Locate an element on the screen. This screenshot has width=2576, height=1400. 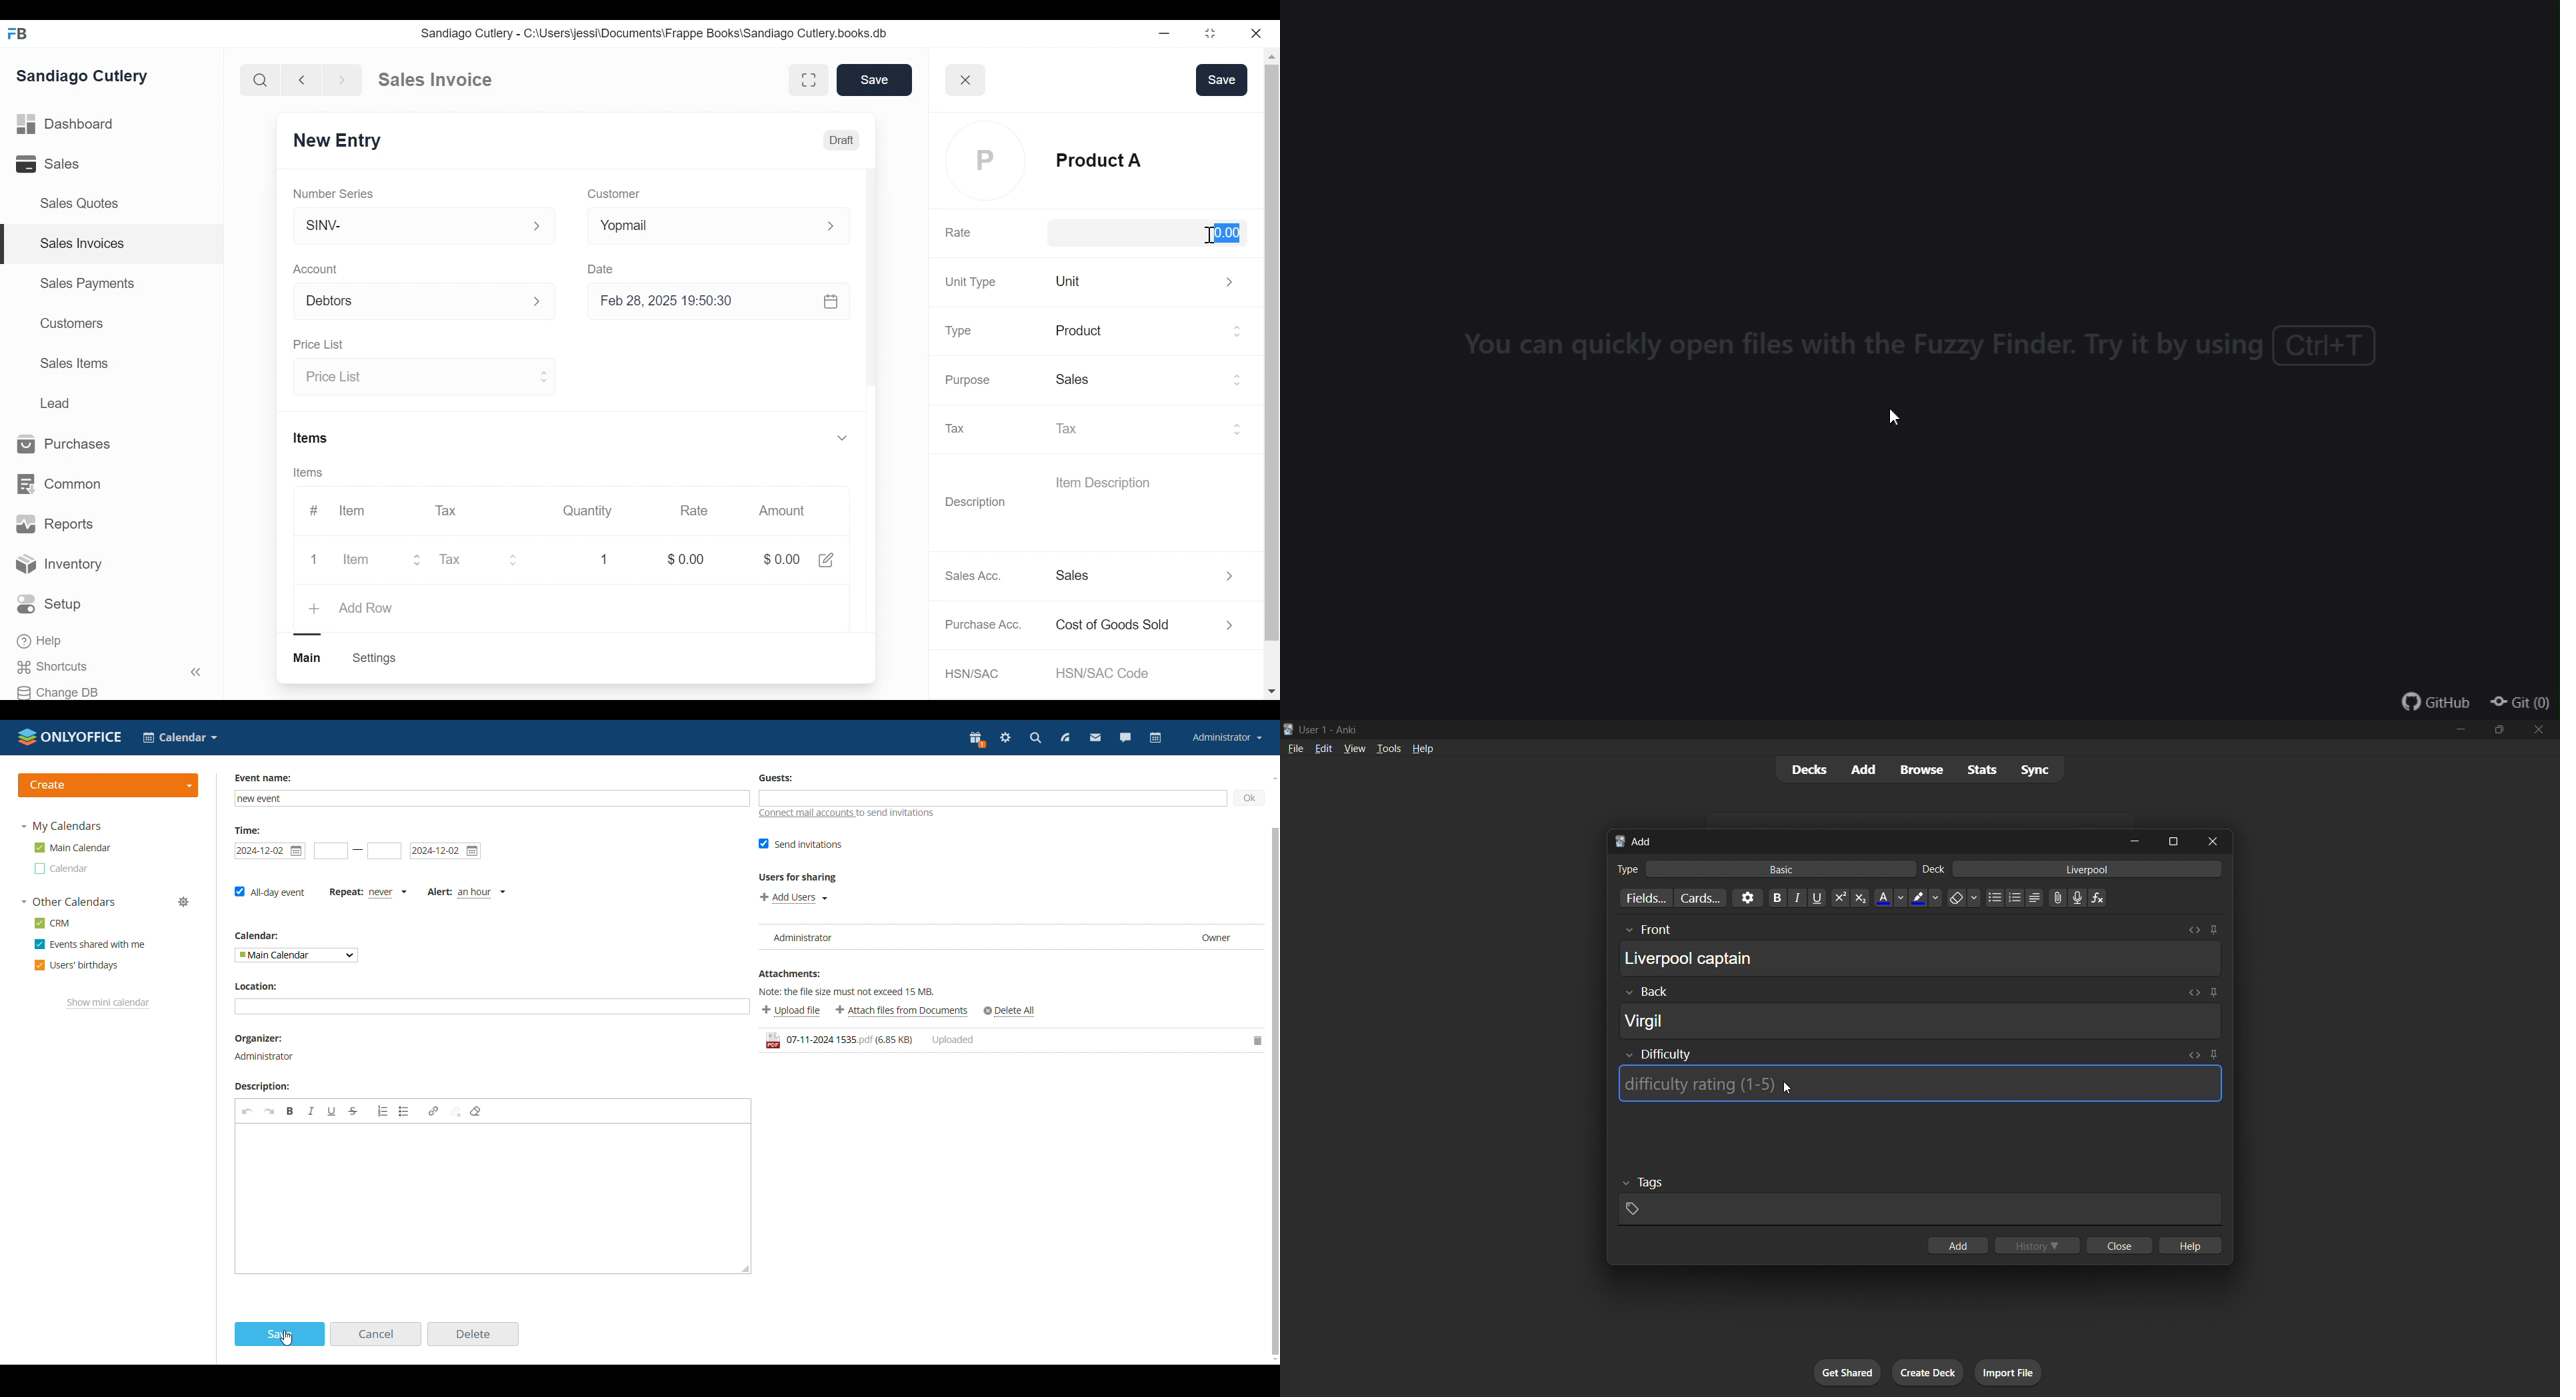
Sales Quotes is located at coordinates (84, 204).